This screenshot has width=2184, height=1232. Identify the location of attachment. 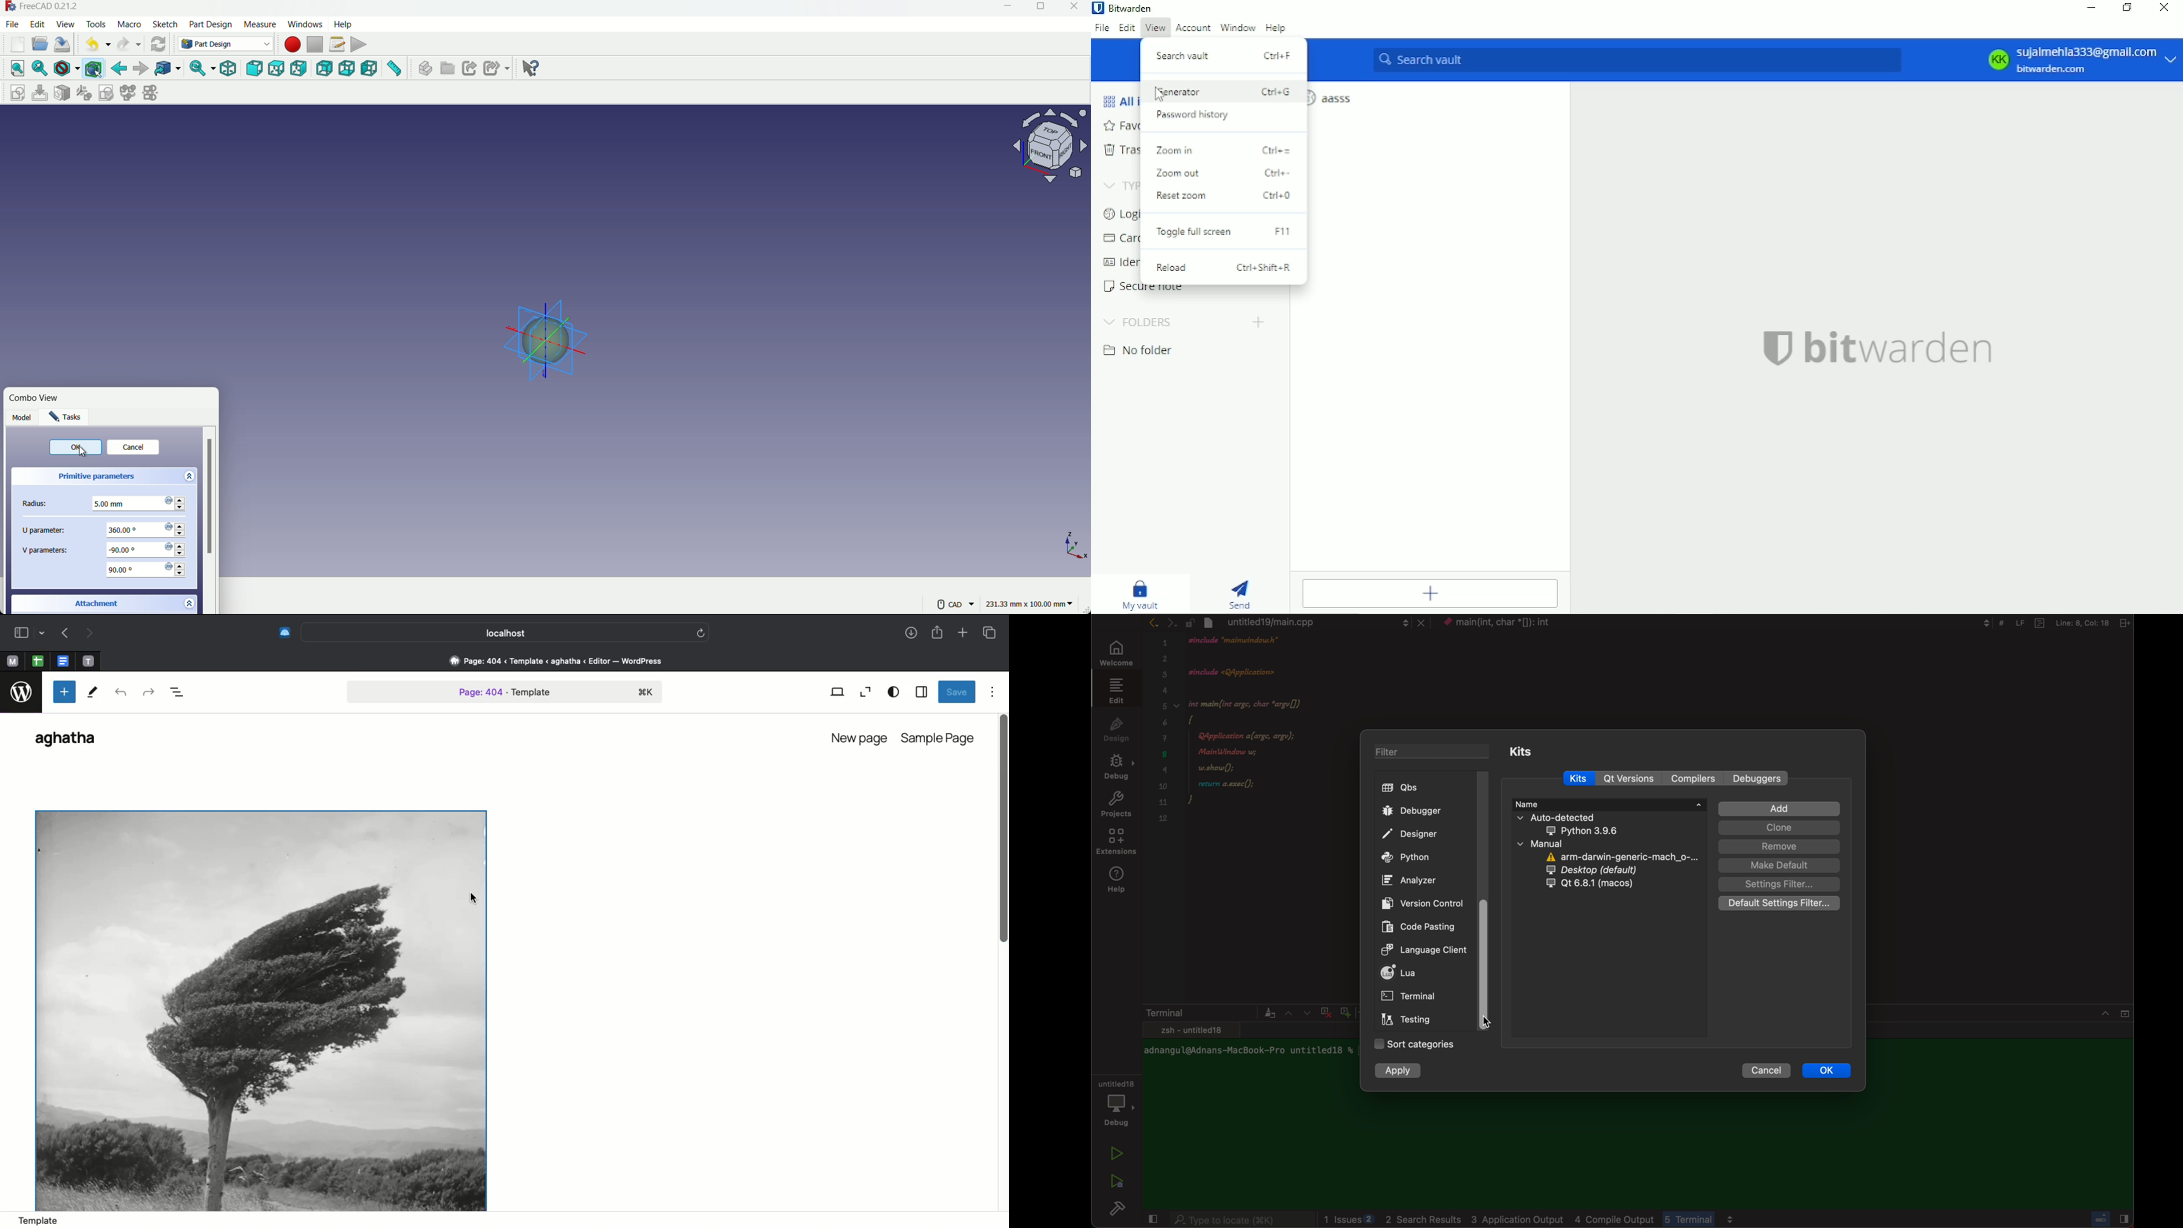
(97, 601).